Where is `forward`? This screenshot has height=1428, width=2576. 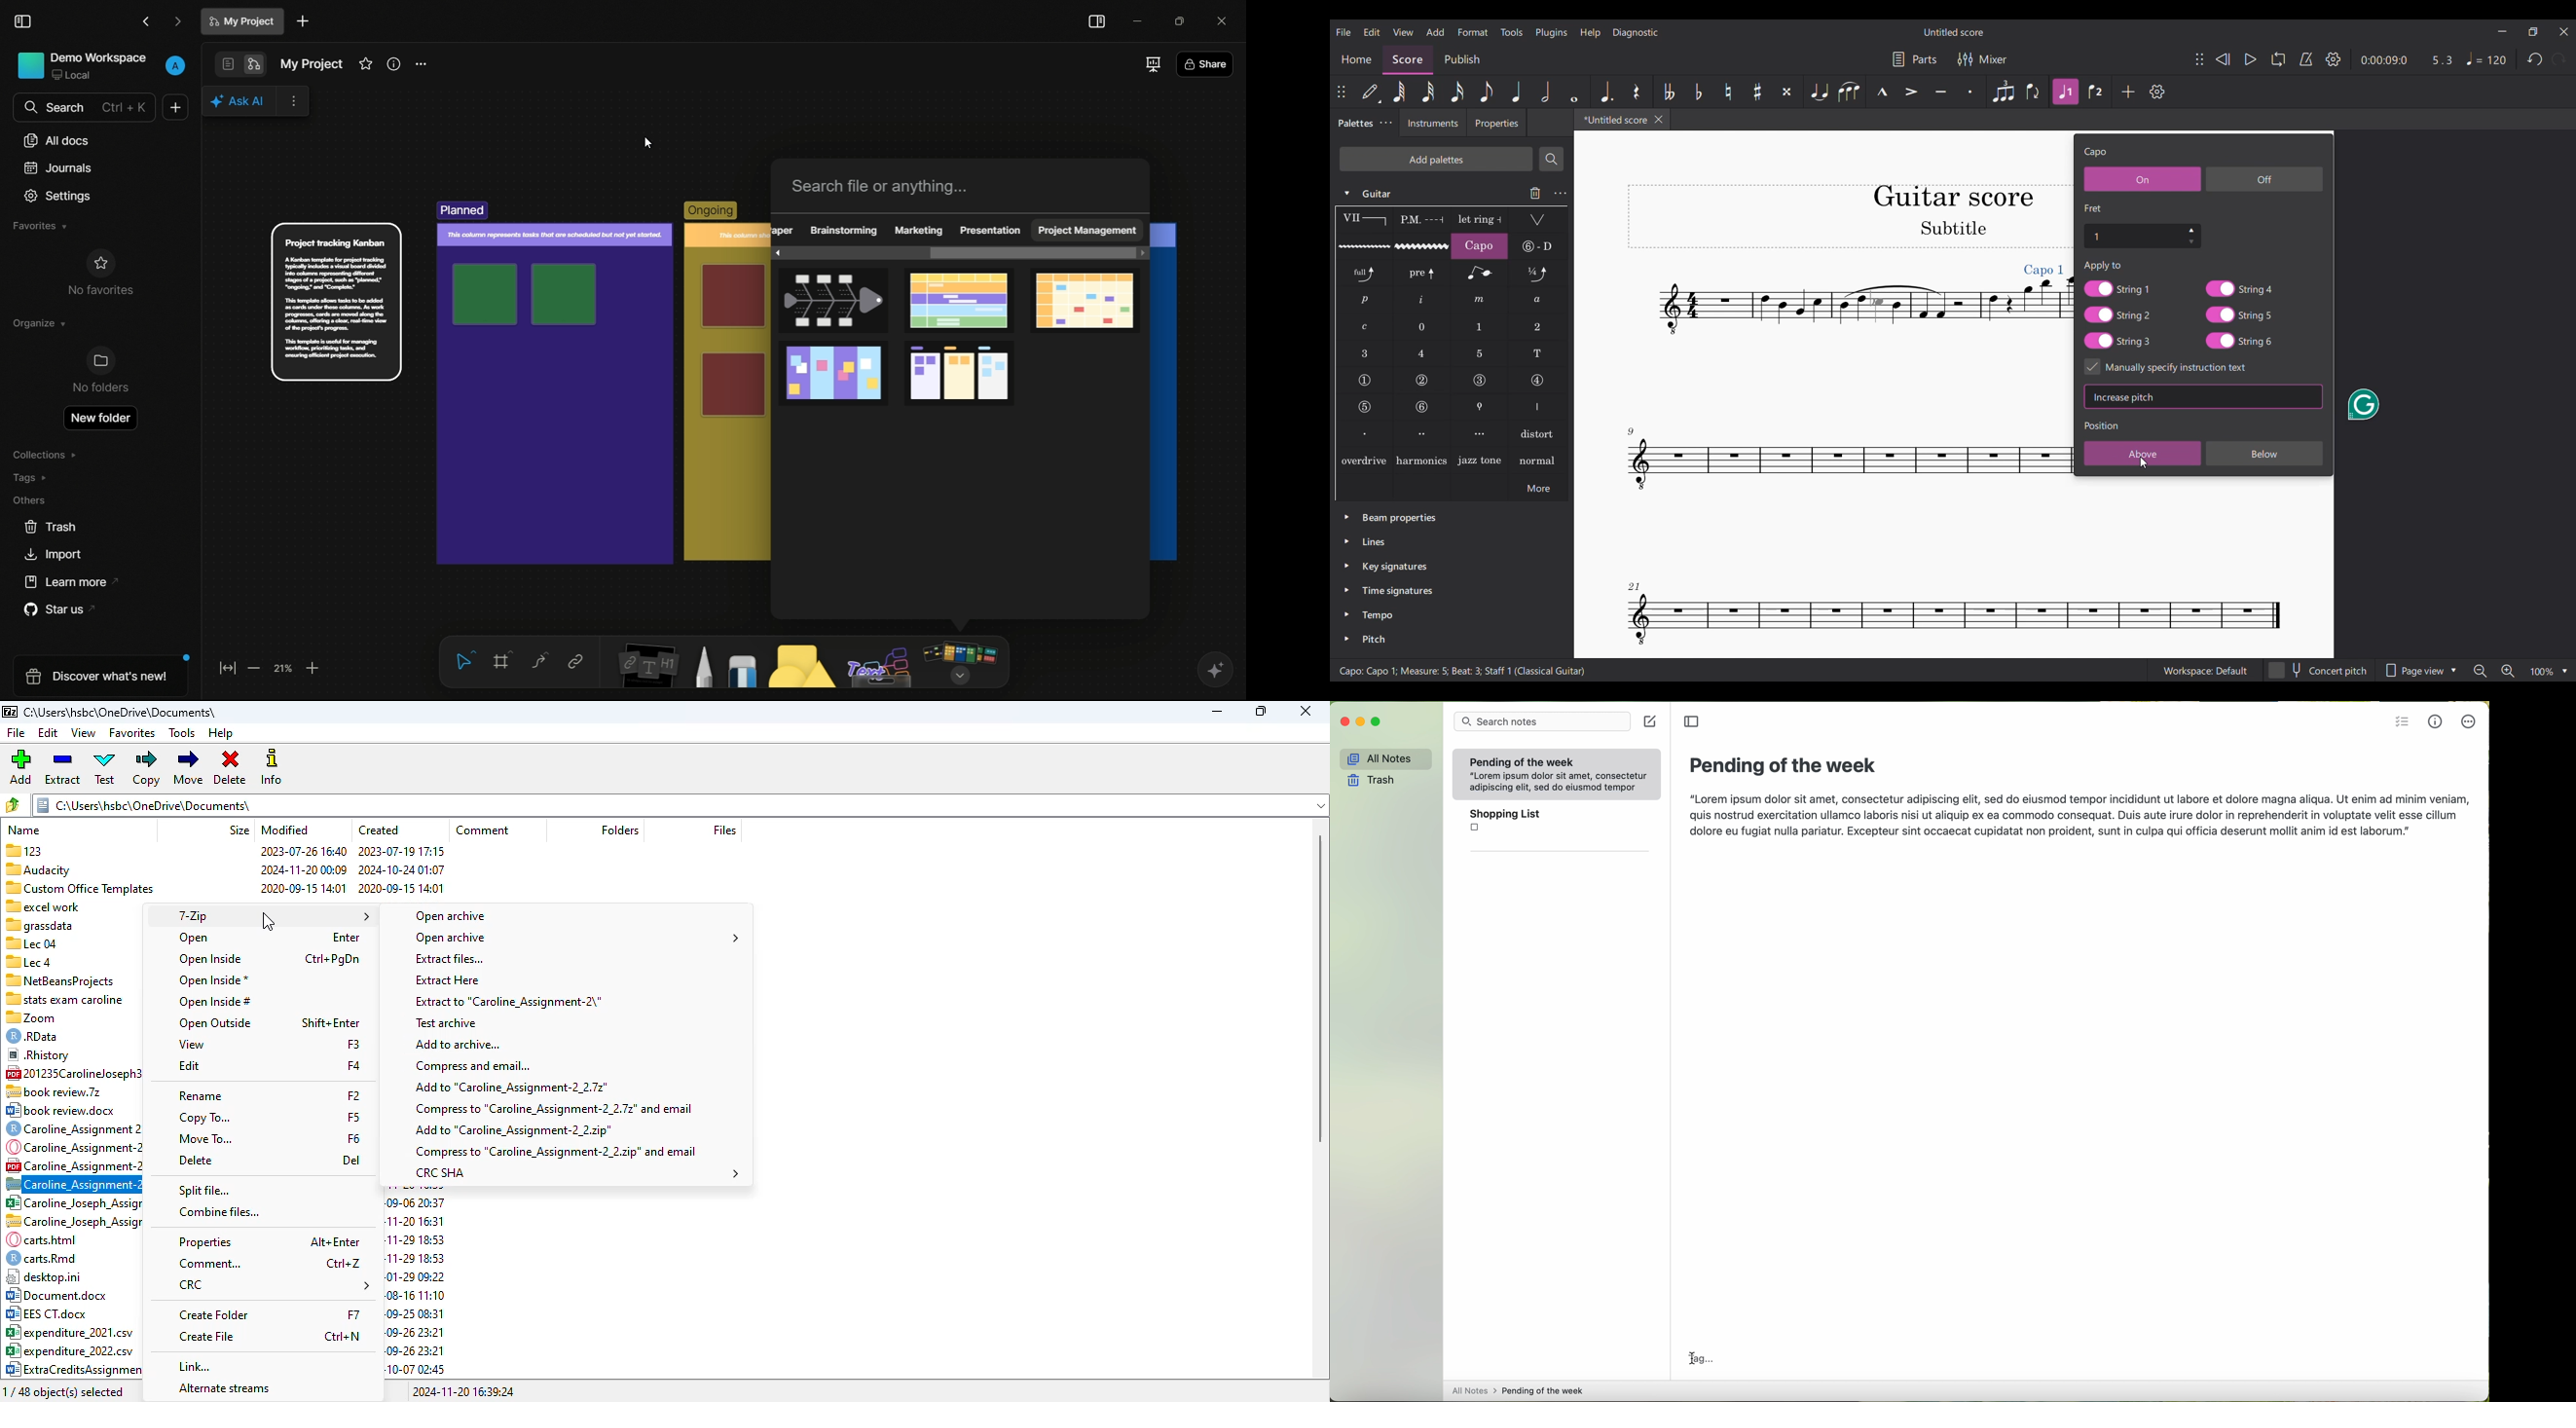
forward is located at coordinates (178, 23).